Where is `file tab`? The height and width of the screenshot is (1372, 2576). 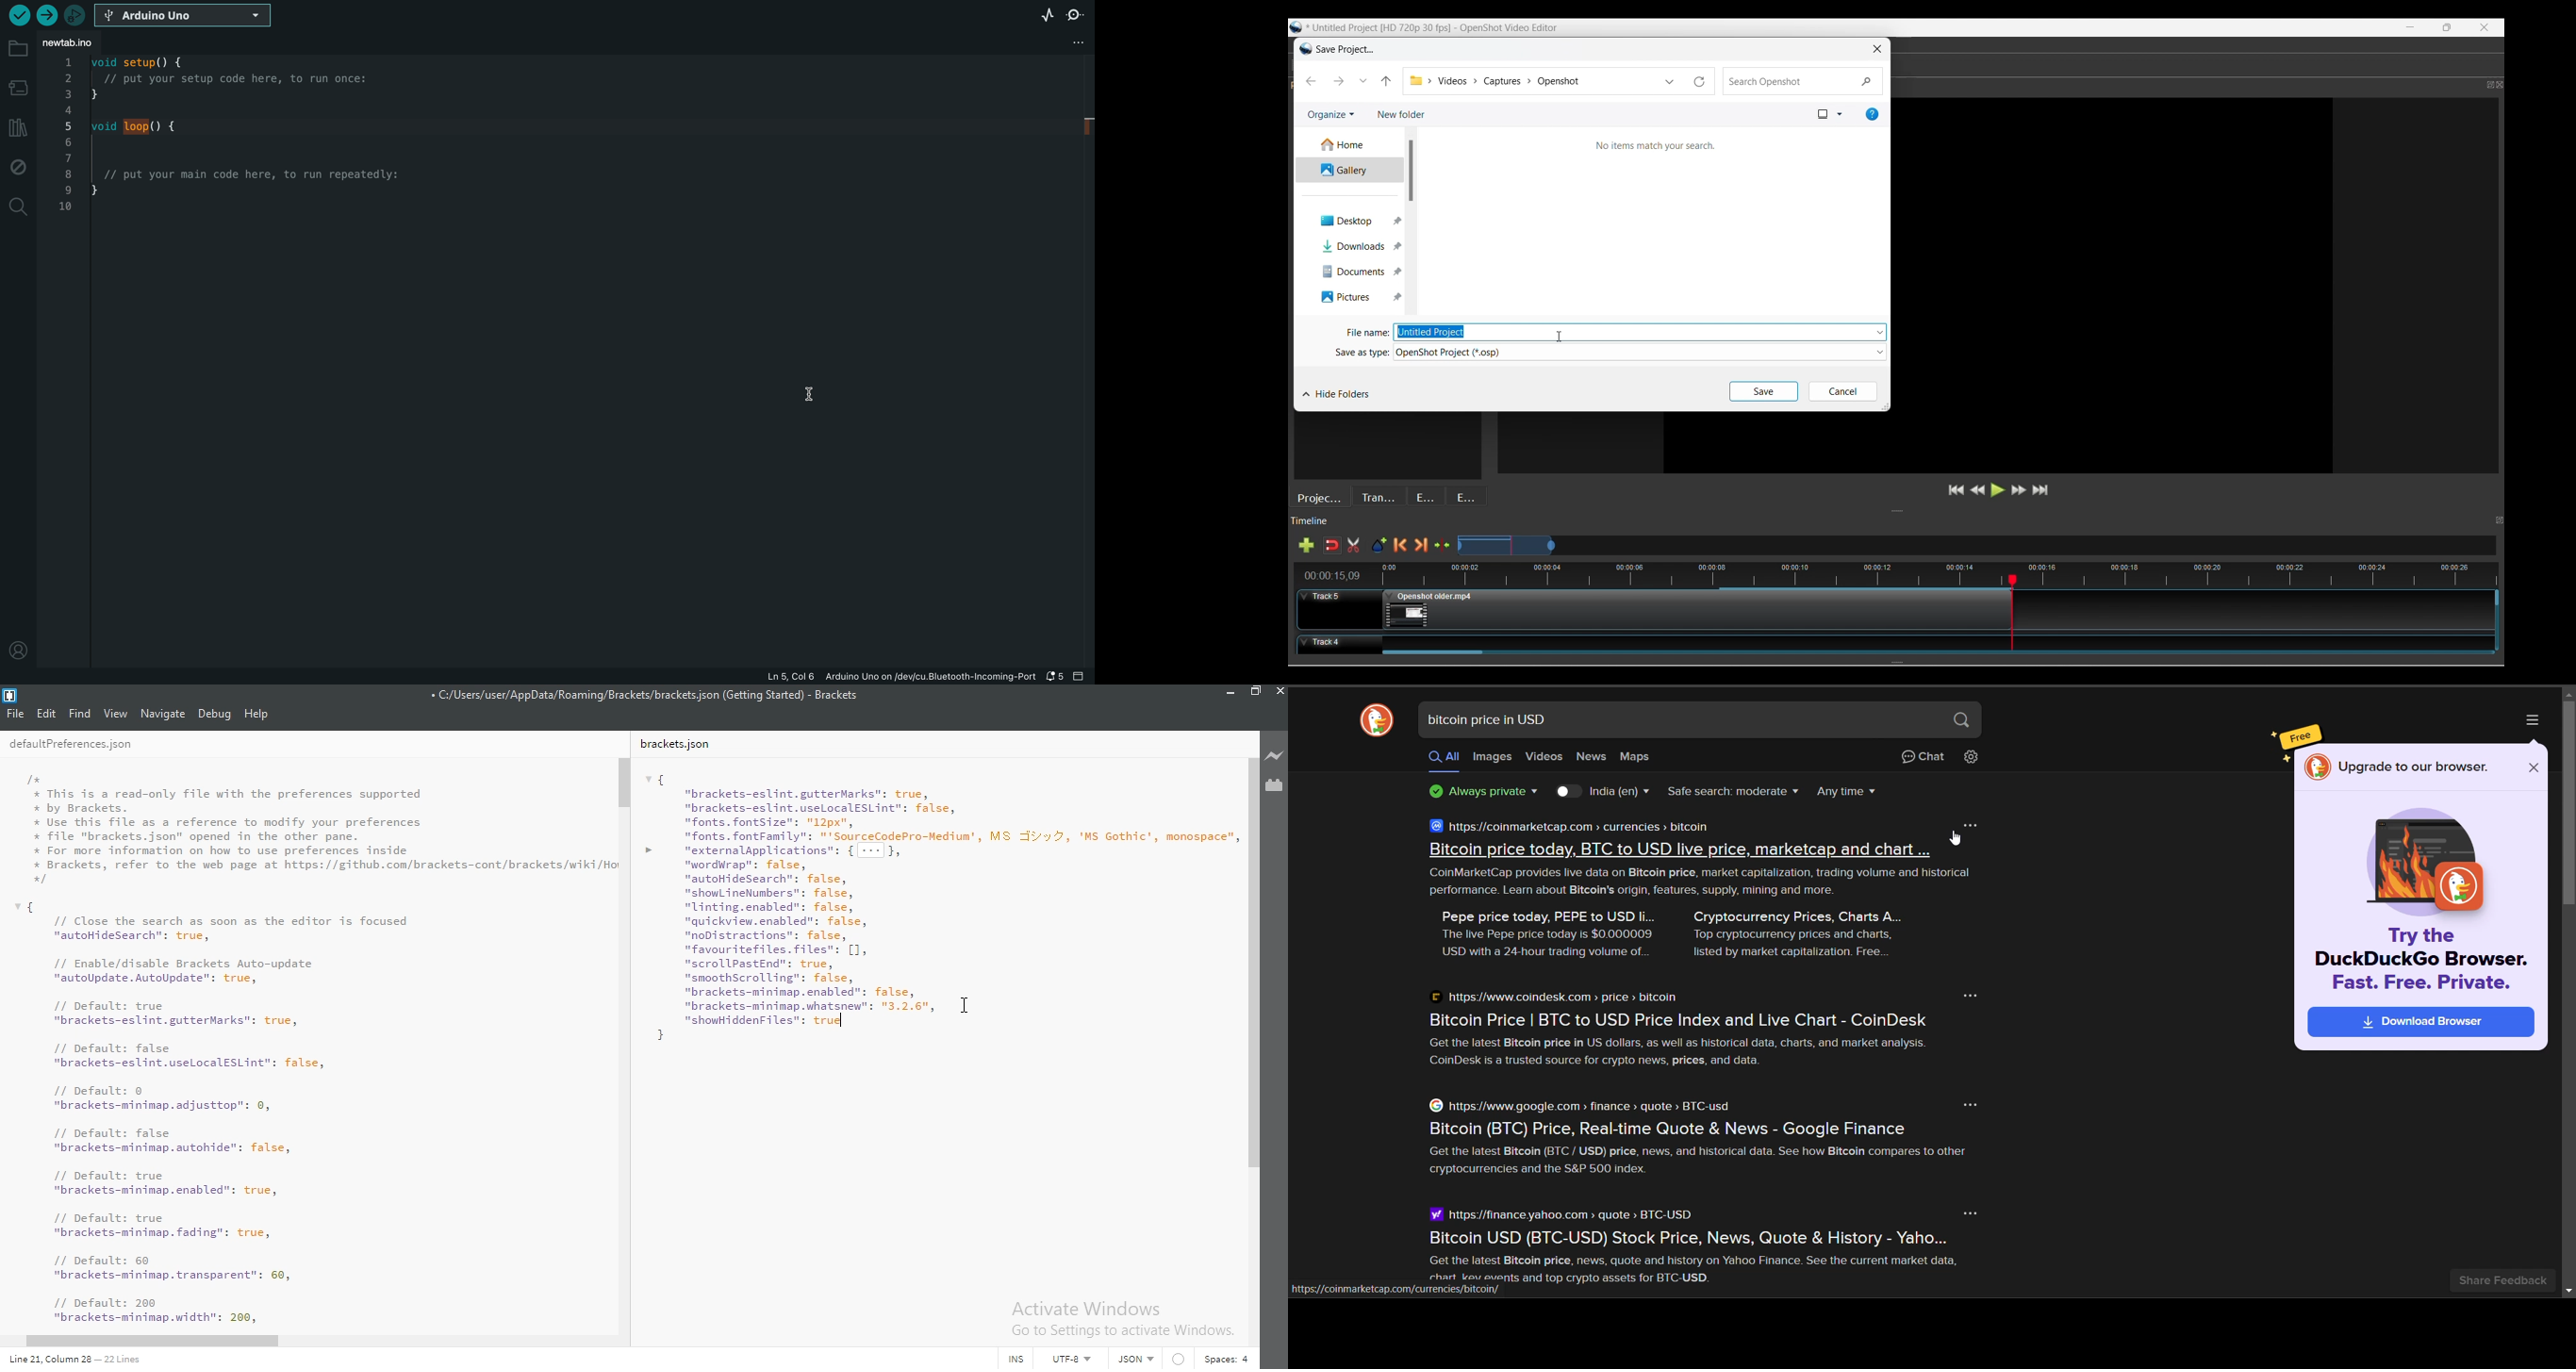
file tab is located at coordinates (73, 44).